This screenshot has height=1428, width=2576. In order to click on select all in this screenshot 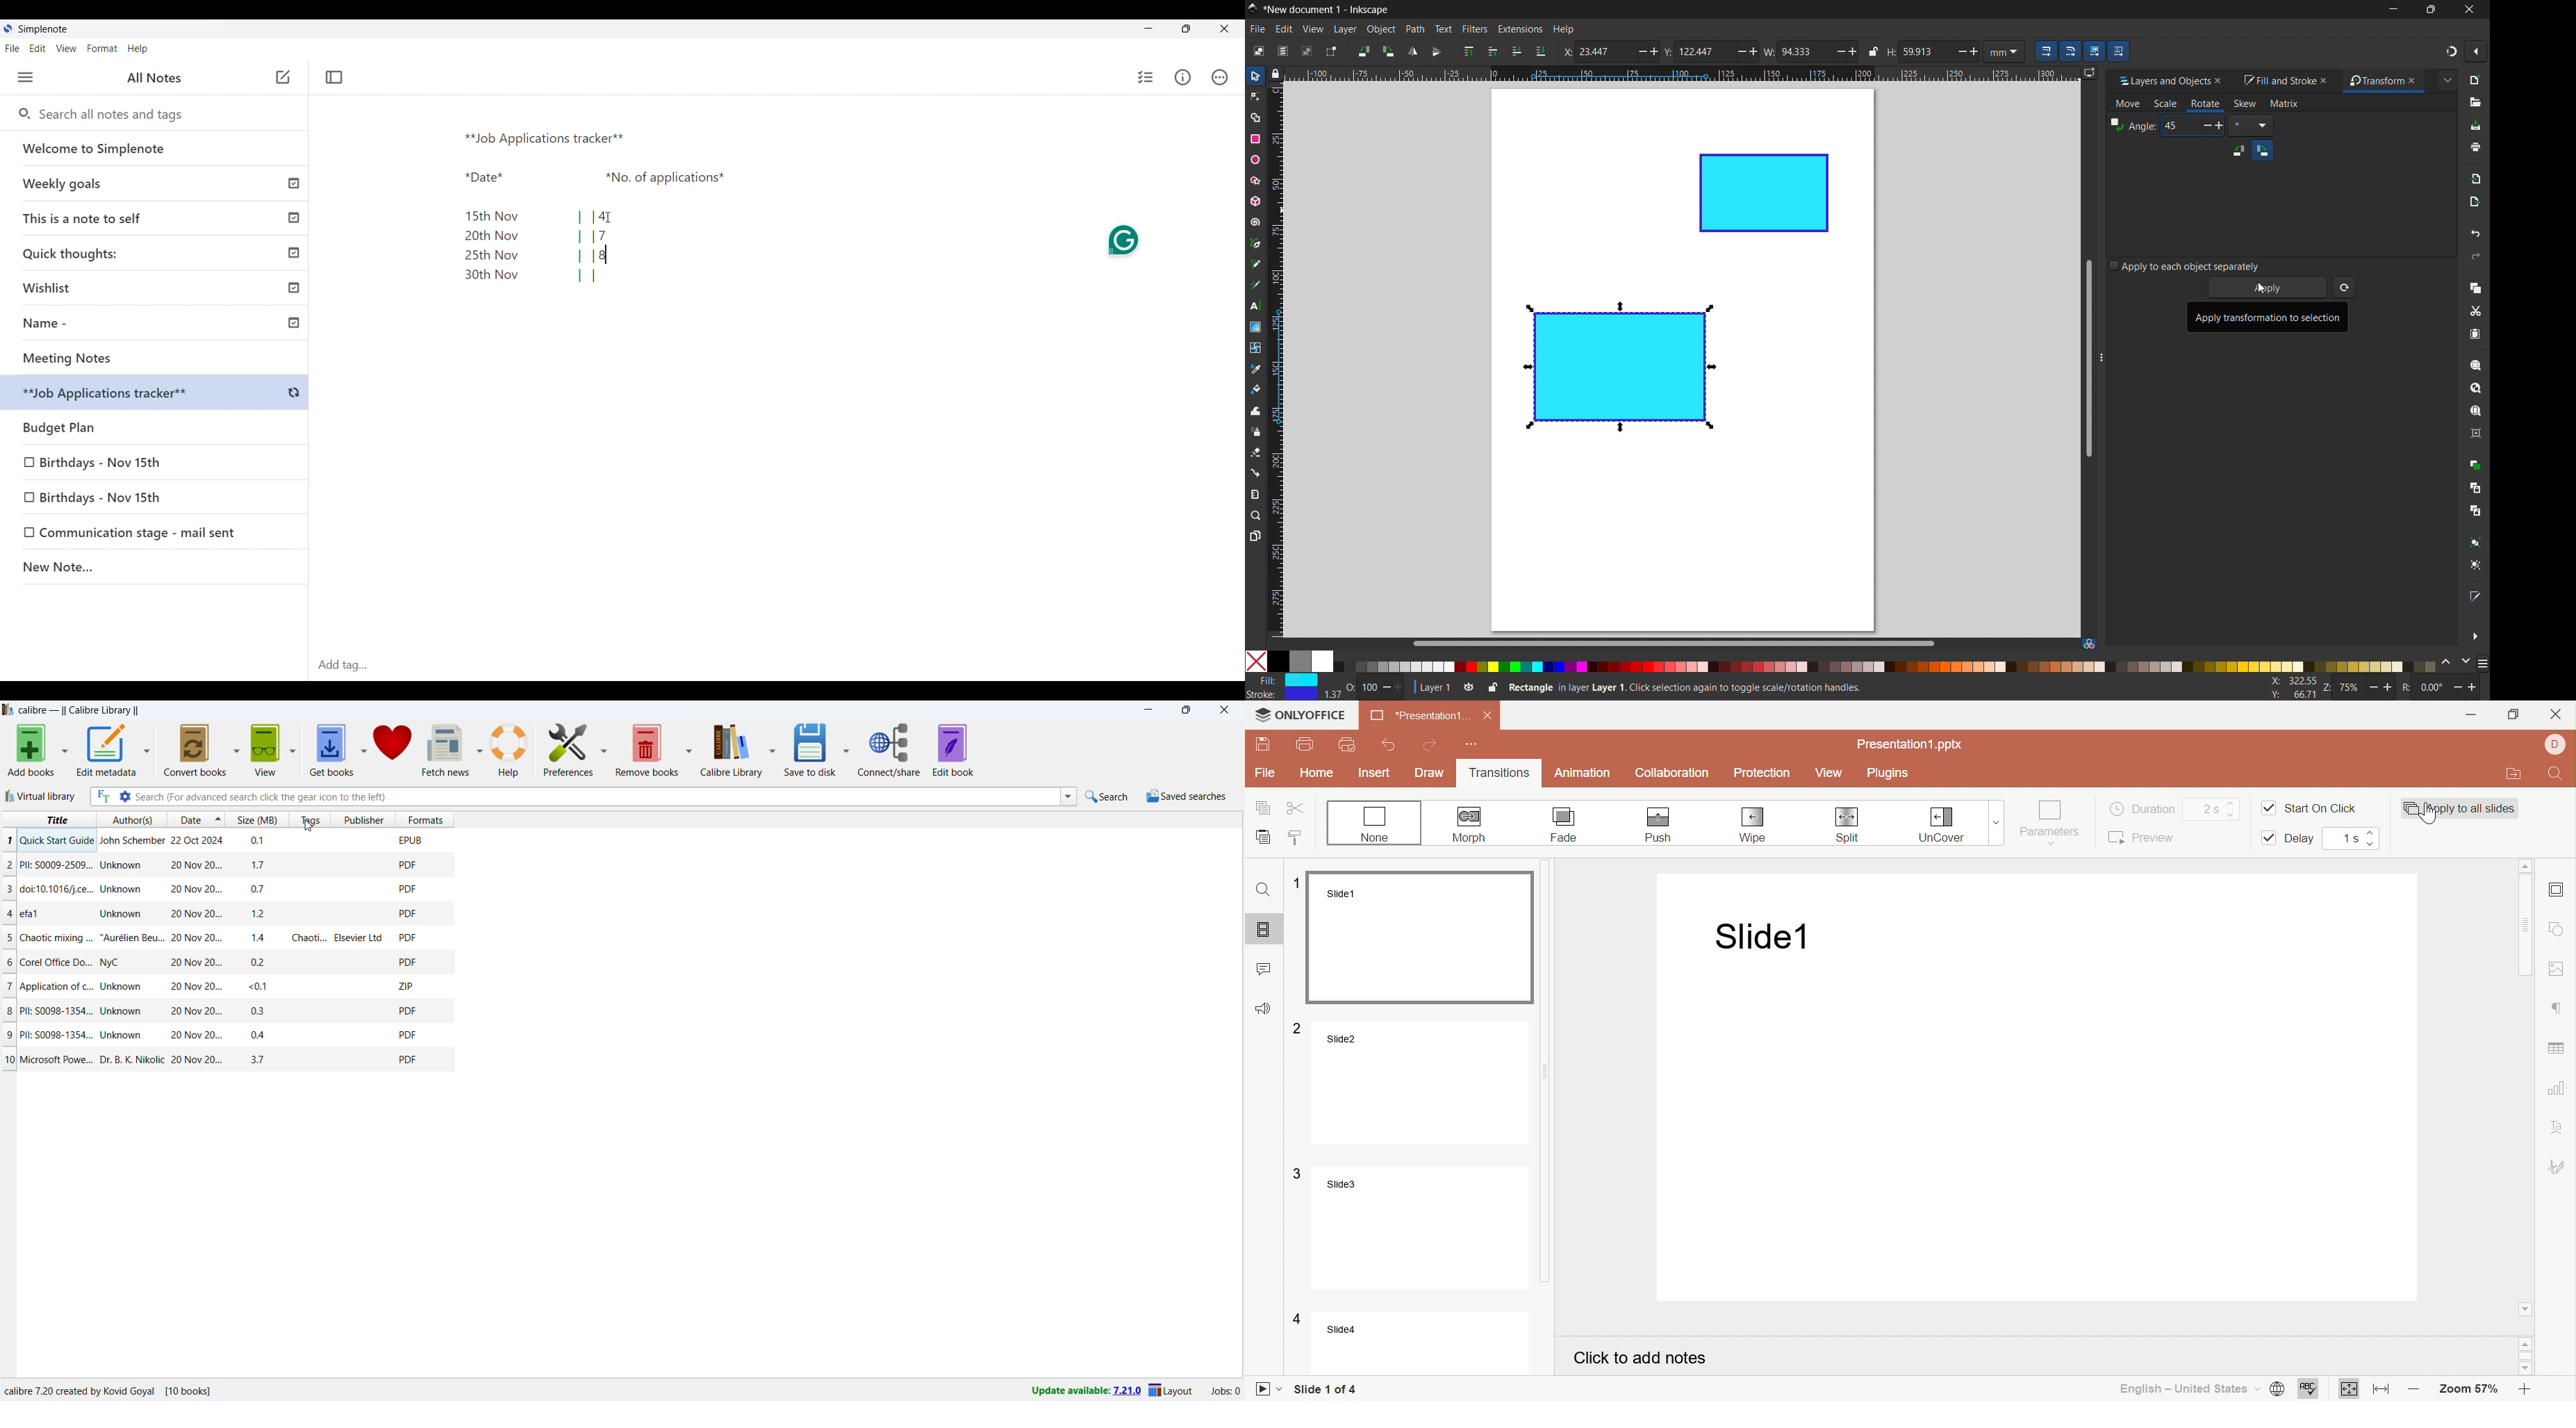, I will do `click(1257, 51)`.